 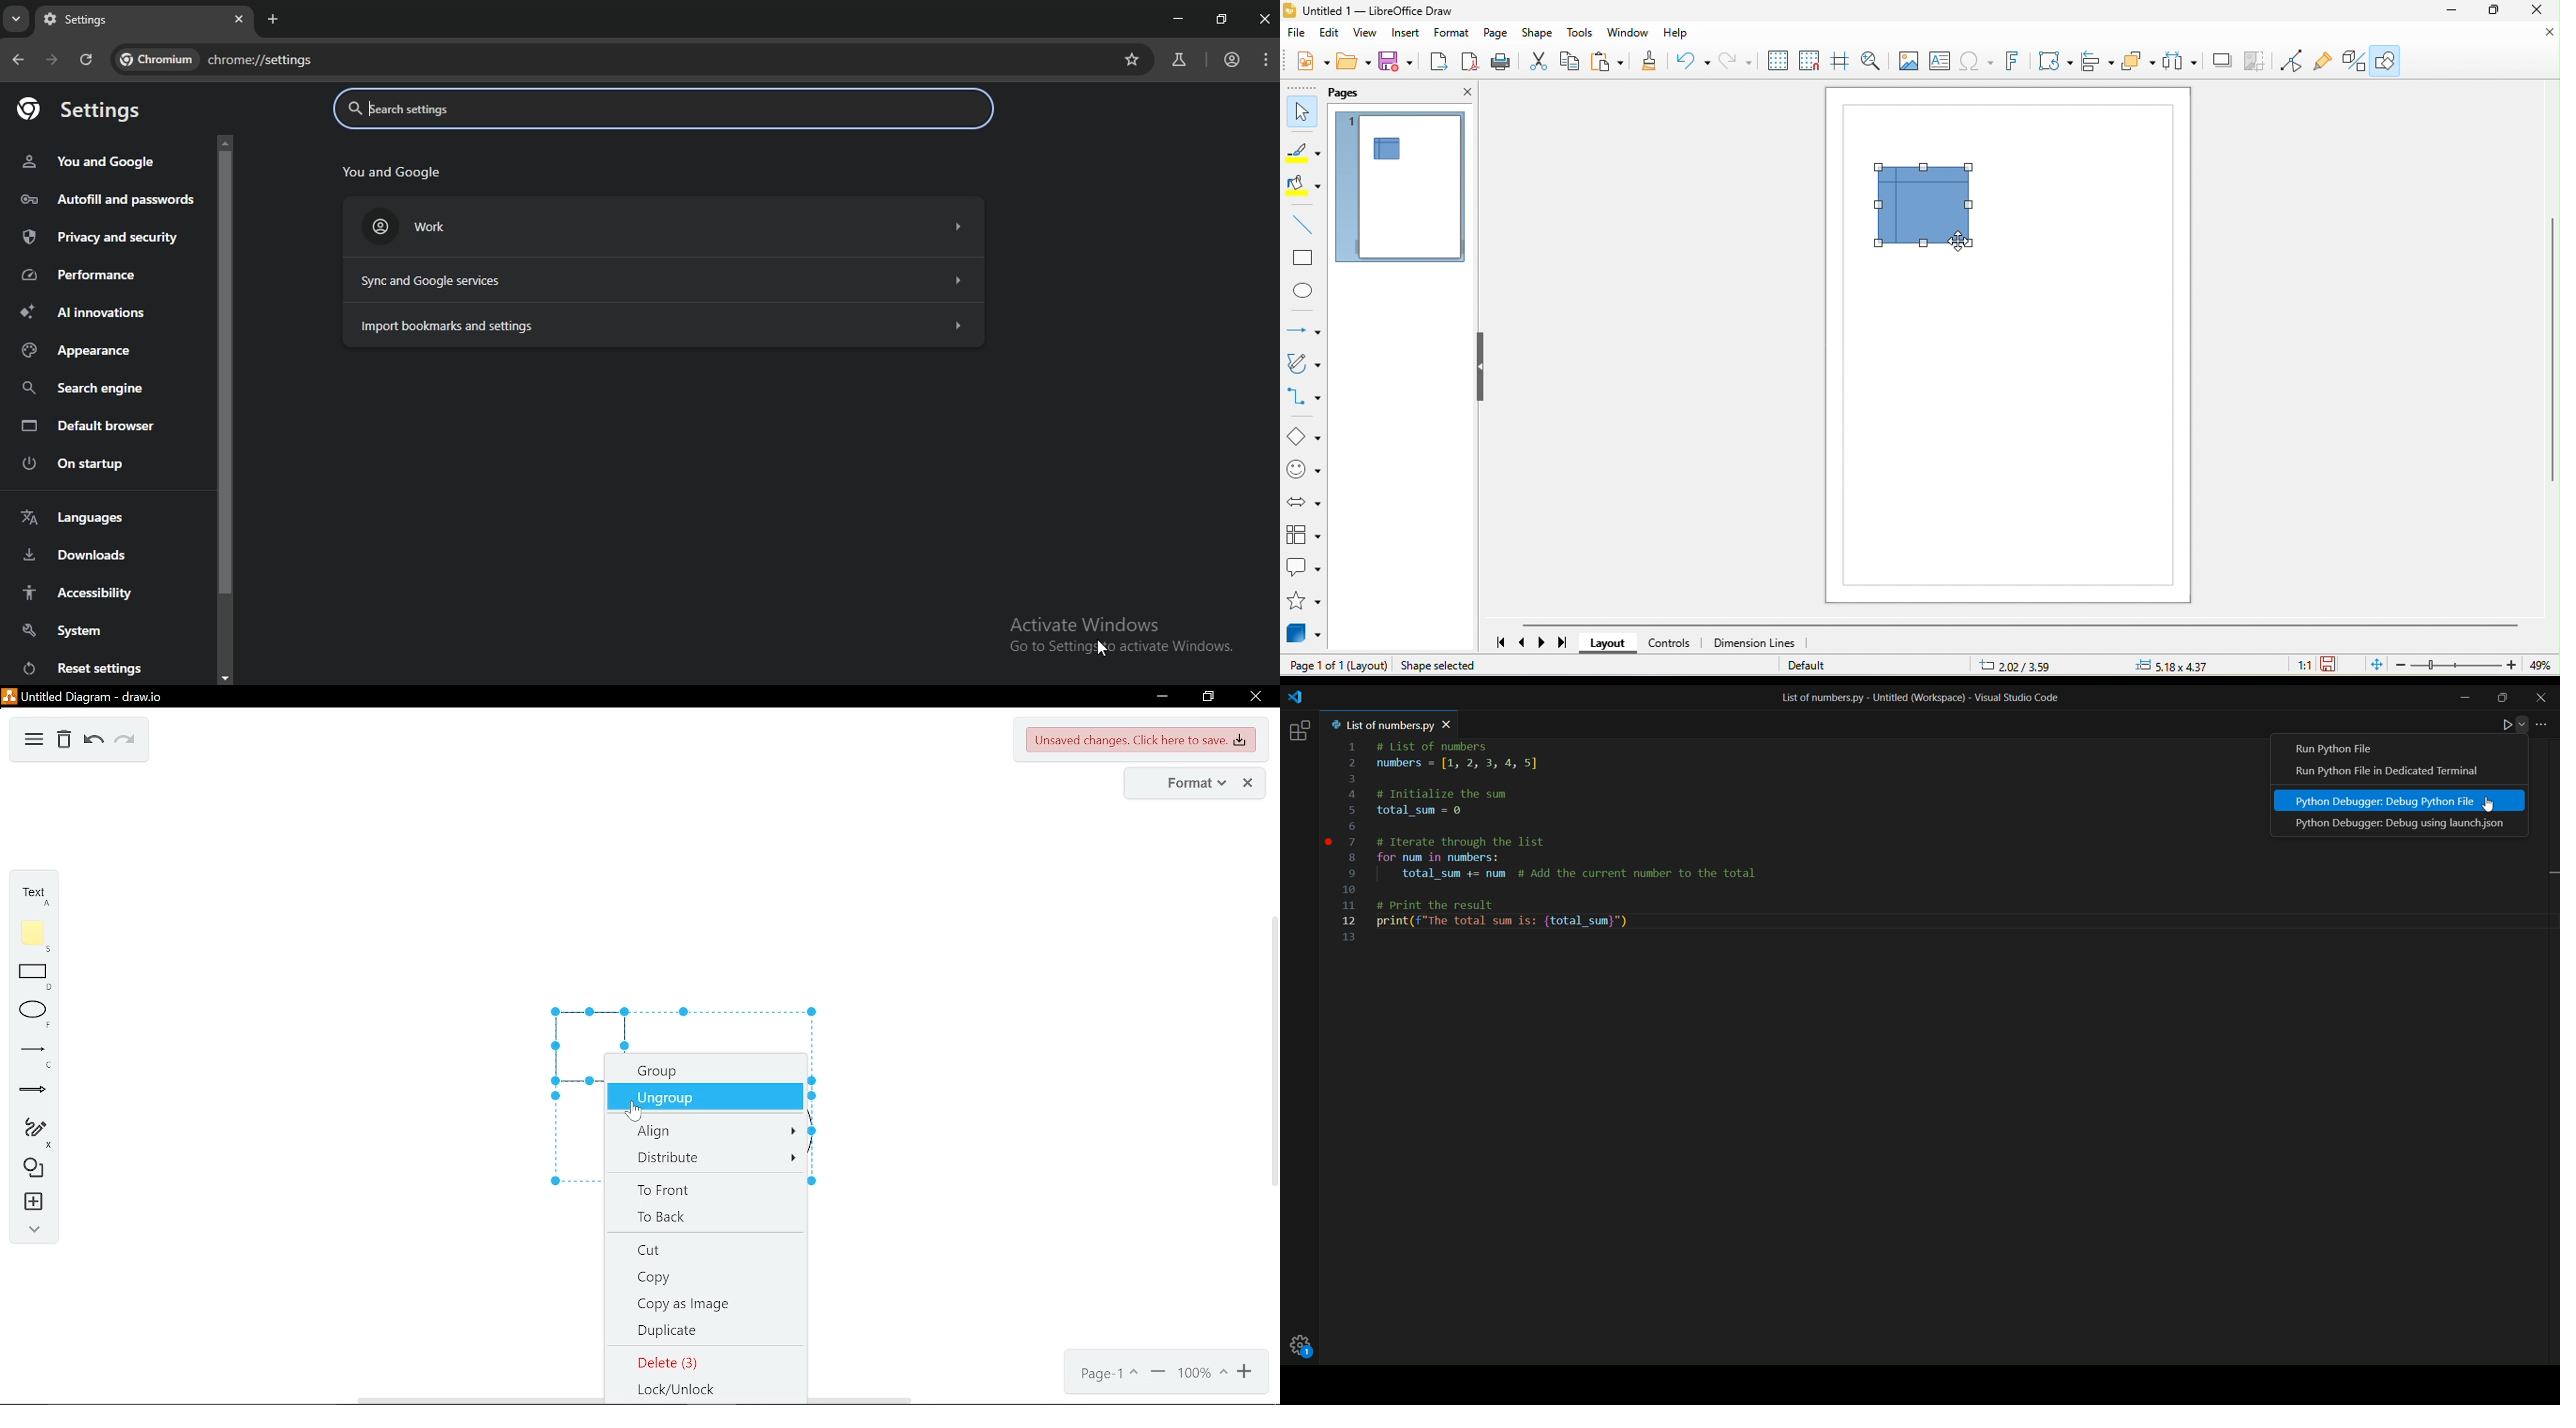 What do you see at coordinates (1302, 186) in the screenshot?
I see `fill color` at bounding box center [1302, 186].